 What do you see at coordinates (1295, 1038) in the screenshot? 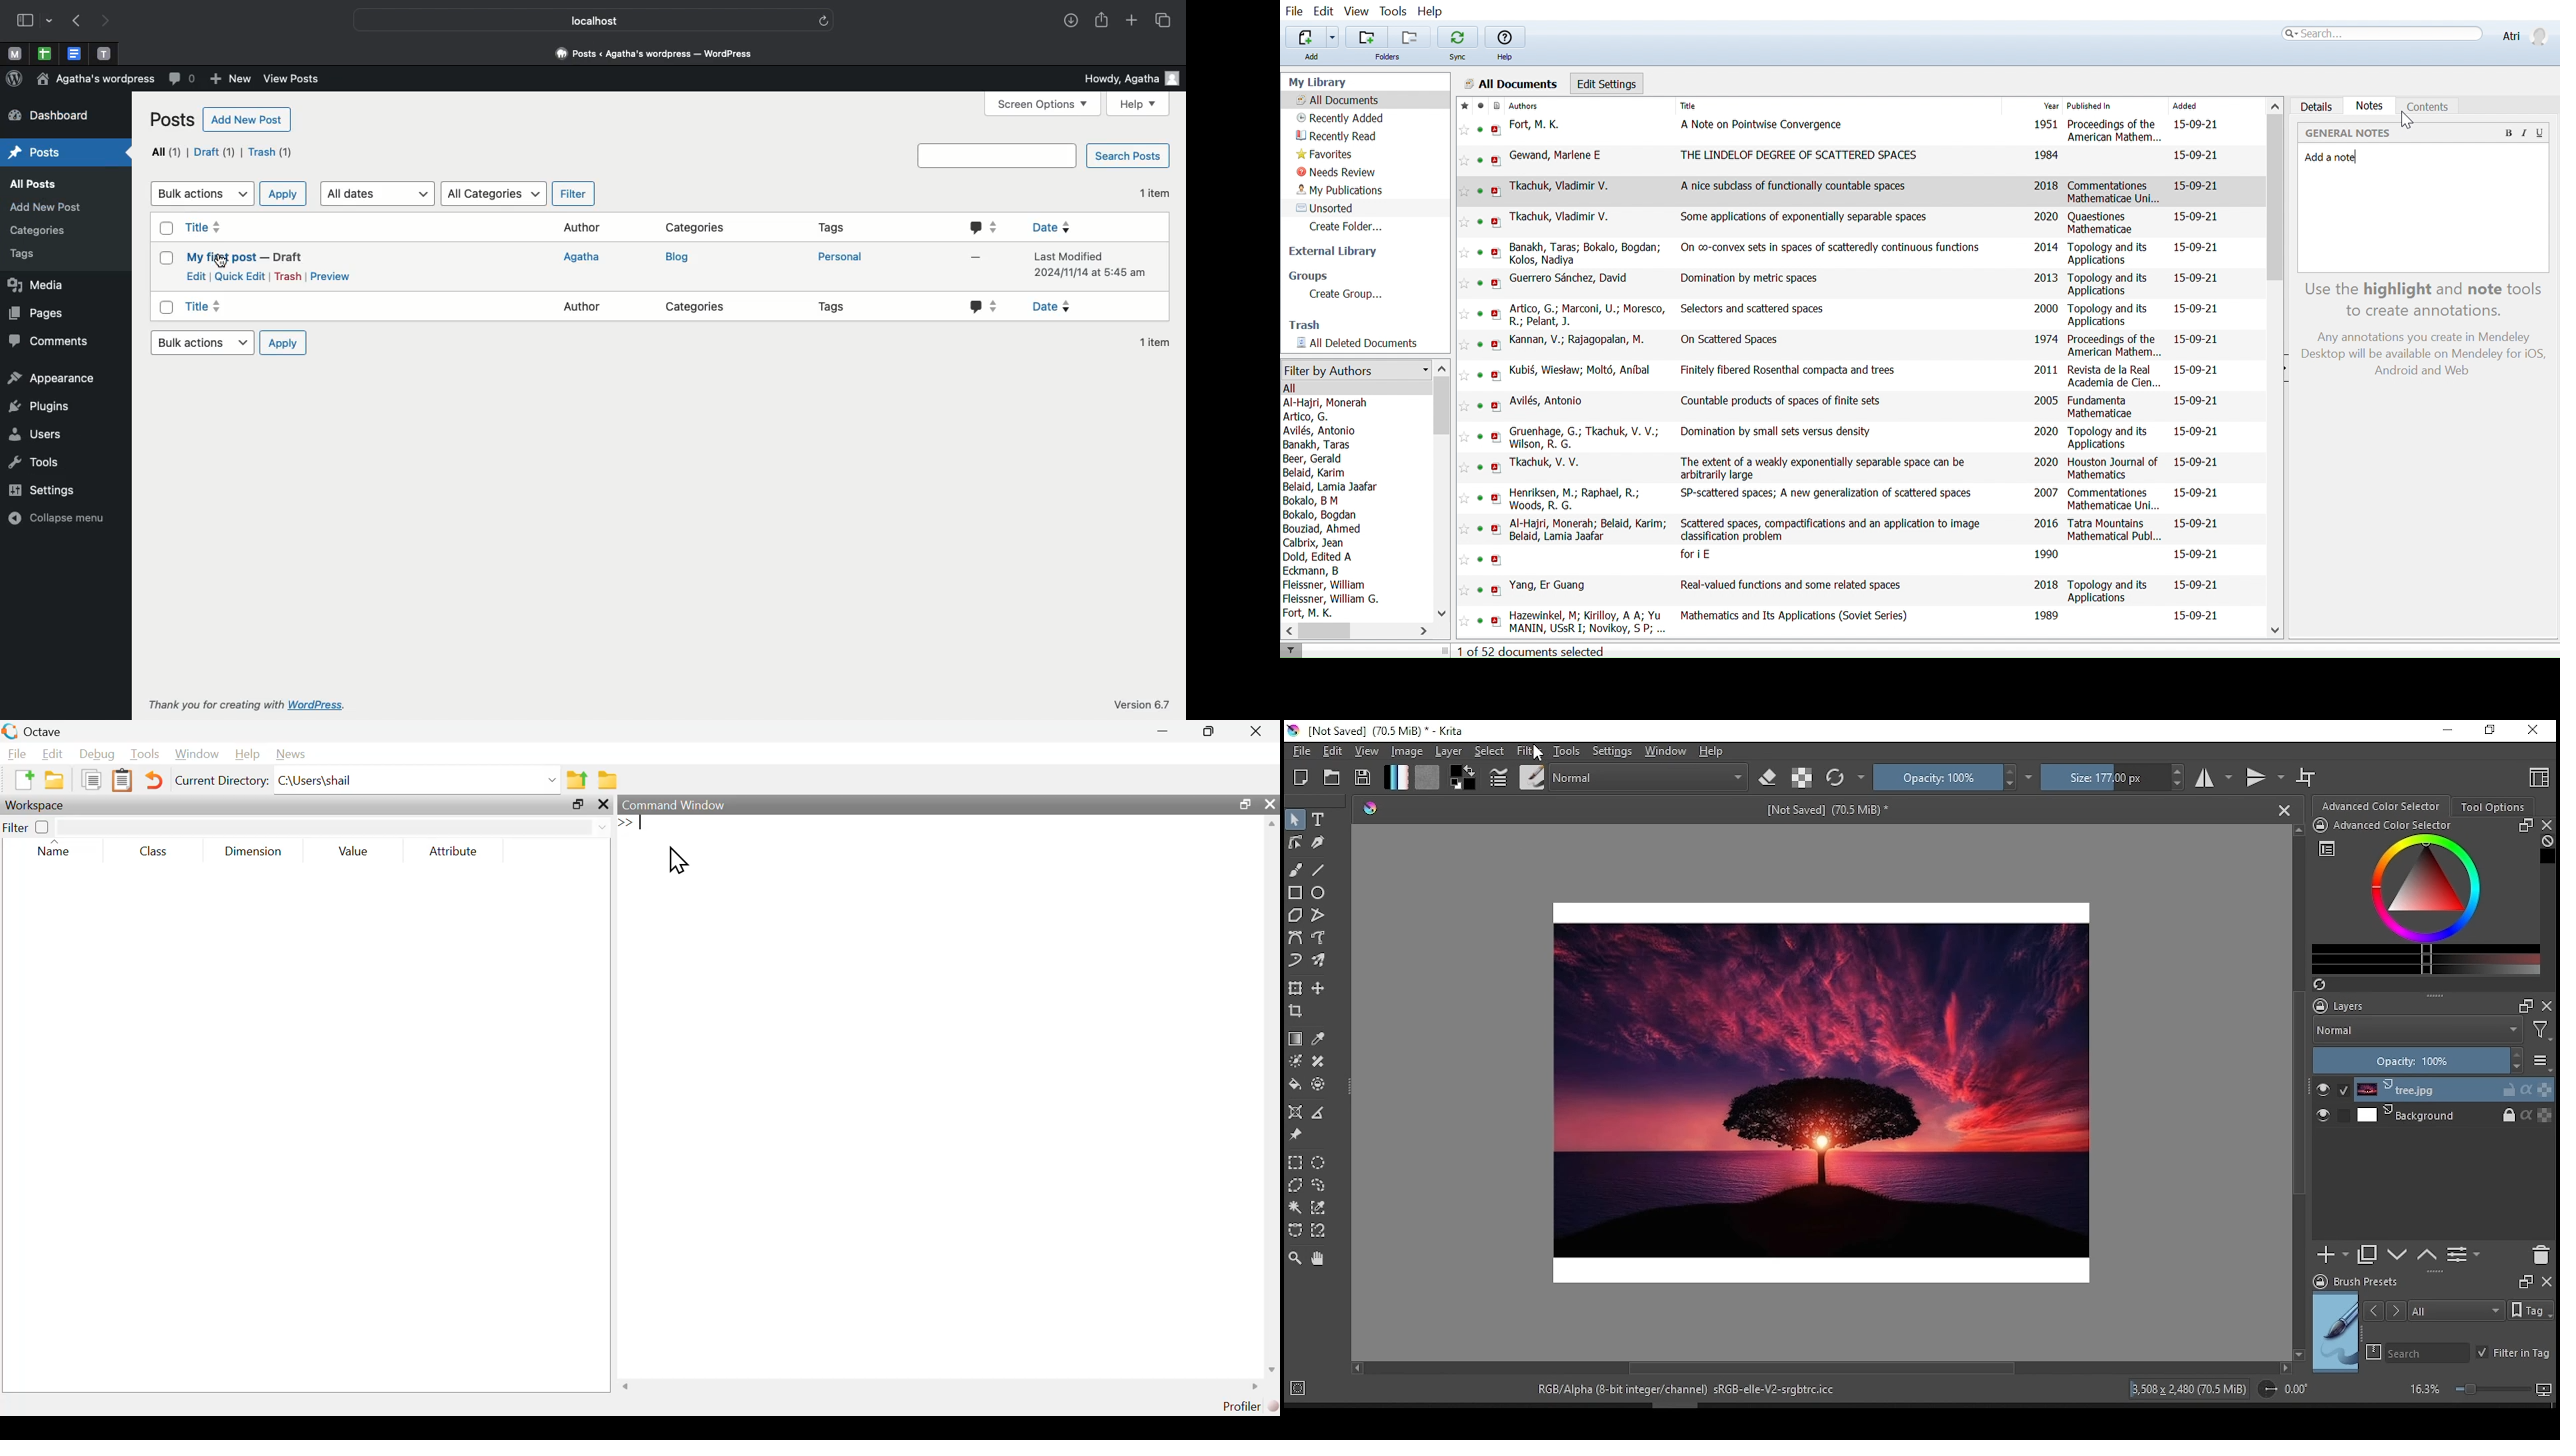
I see `draw a gradient` at bounding box center [1295, 1038].